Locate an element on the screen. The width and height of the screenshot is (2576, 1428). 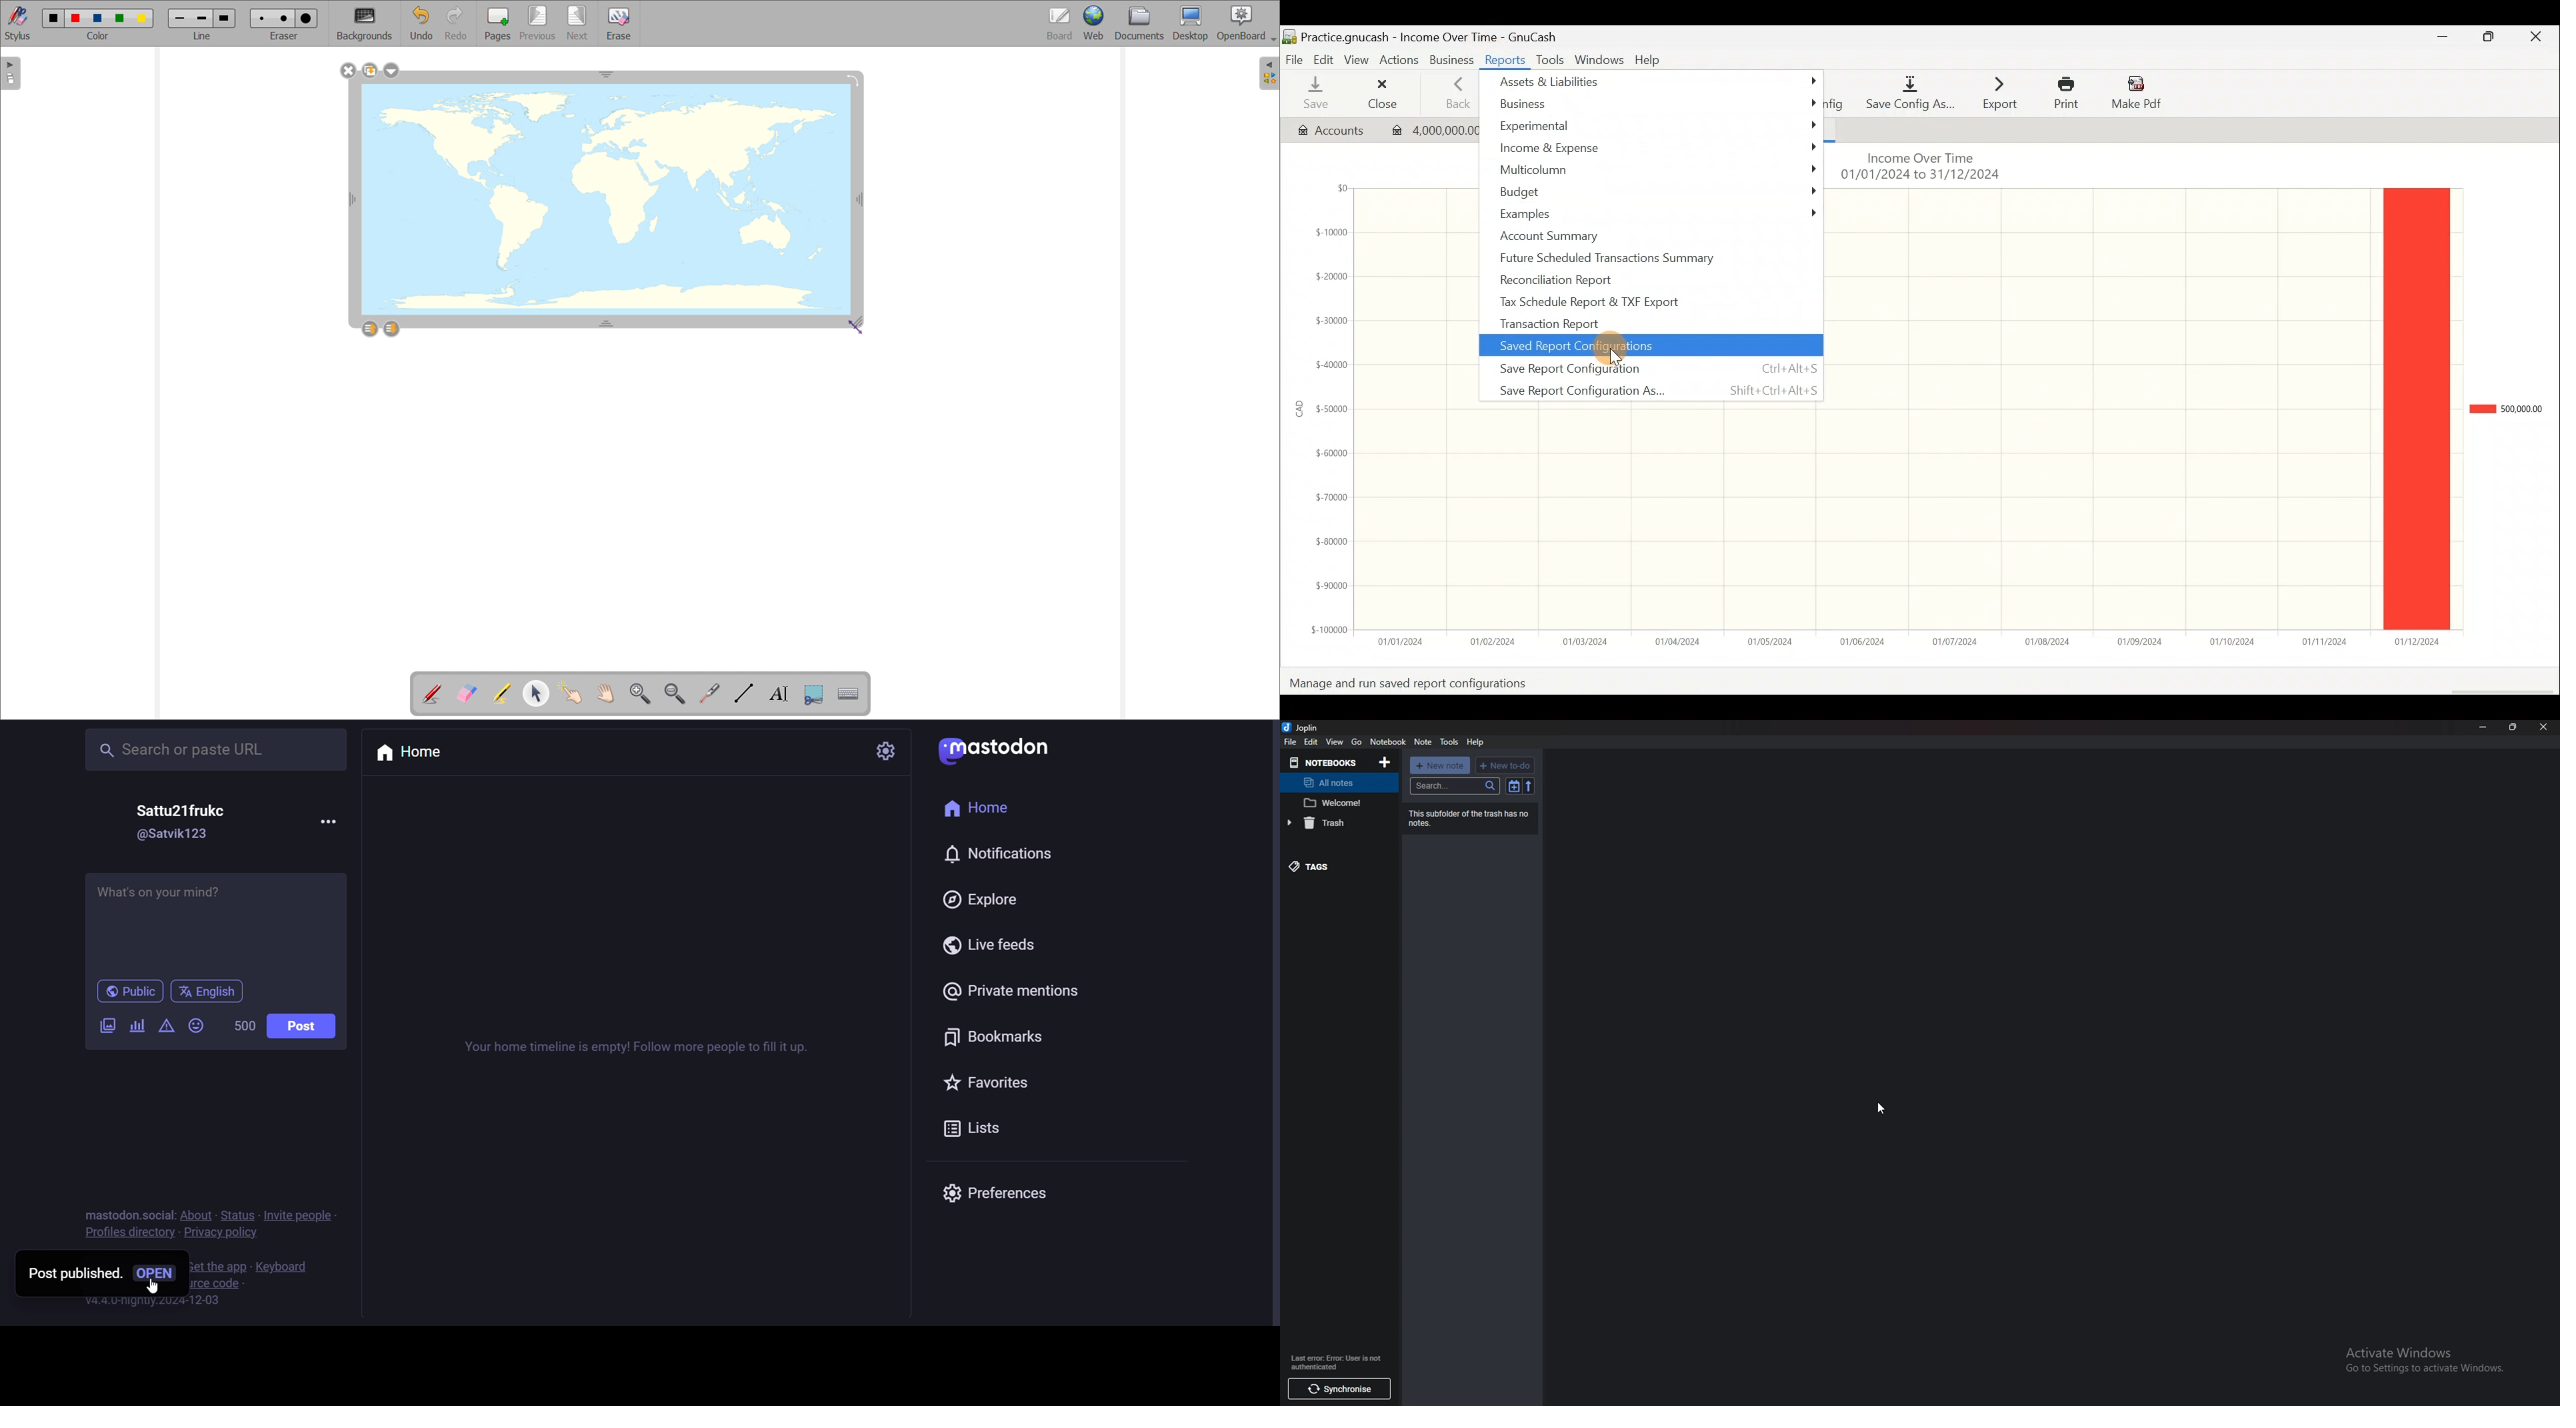
poll is located at coordinates (136, 1027).